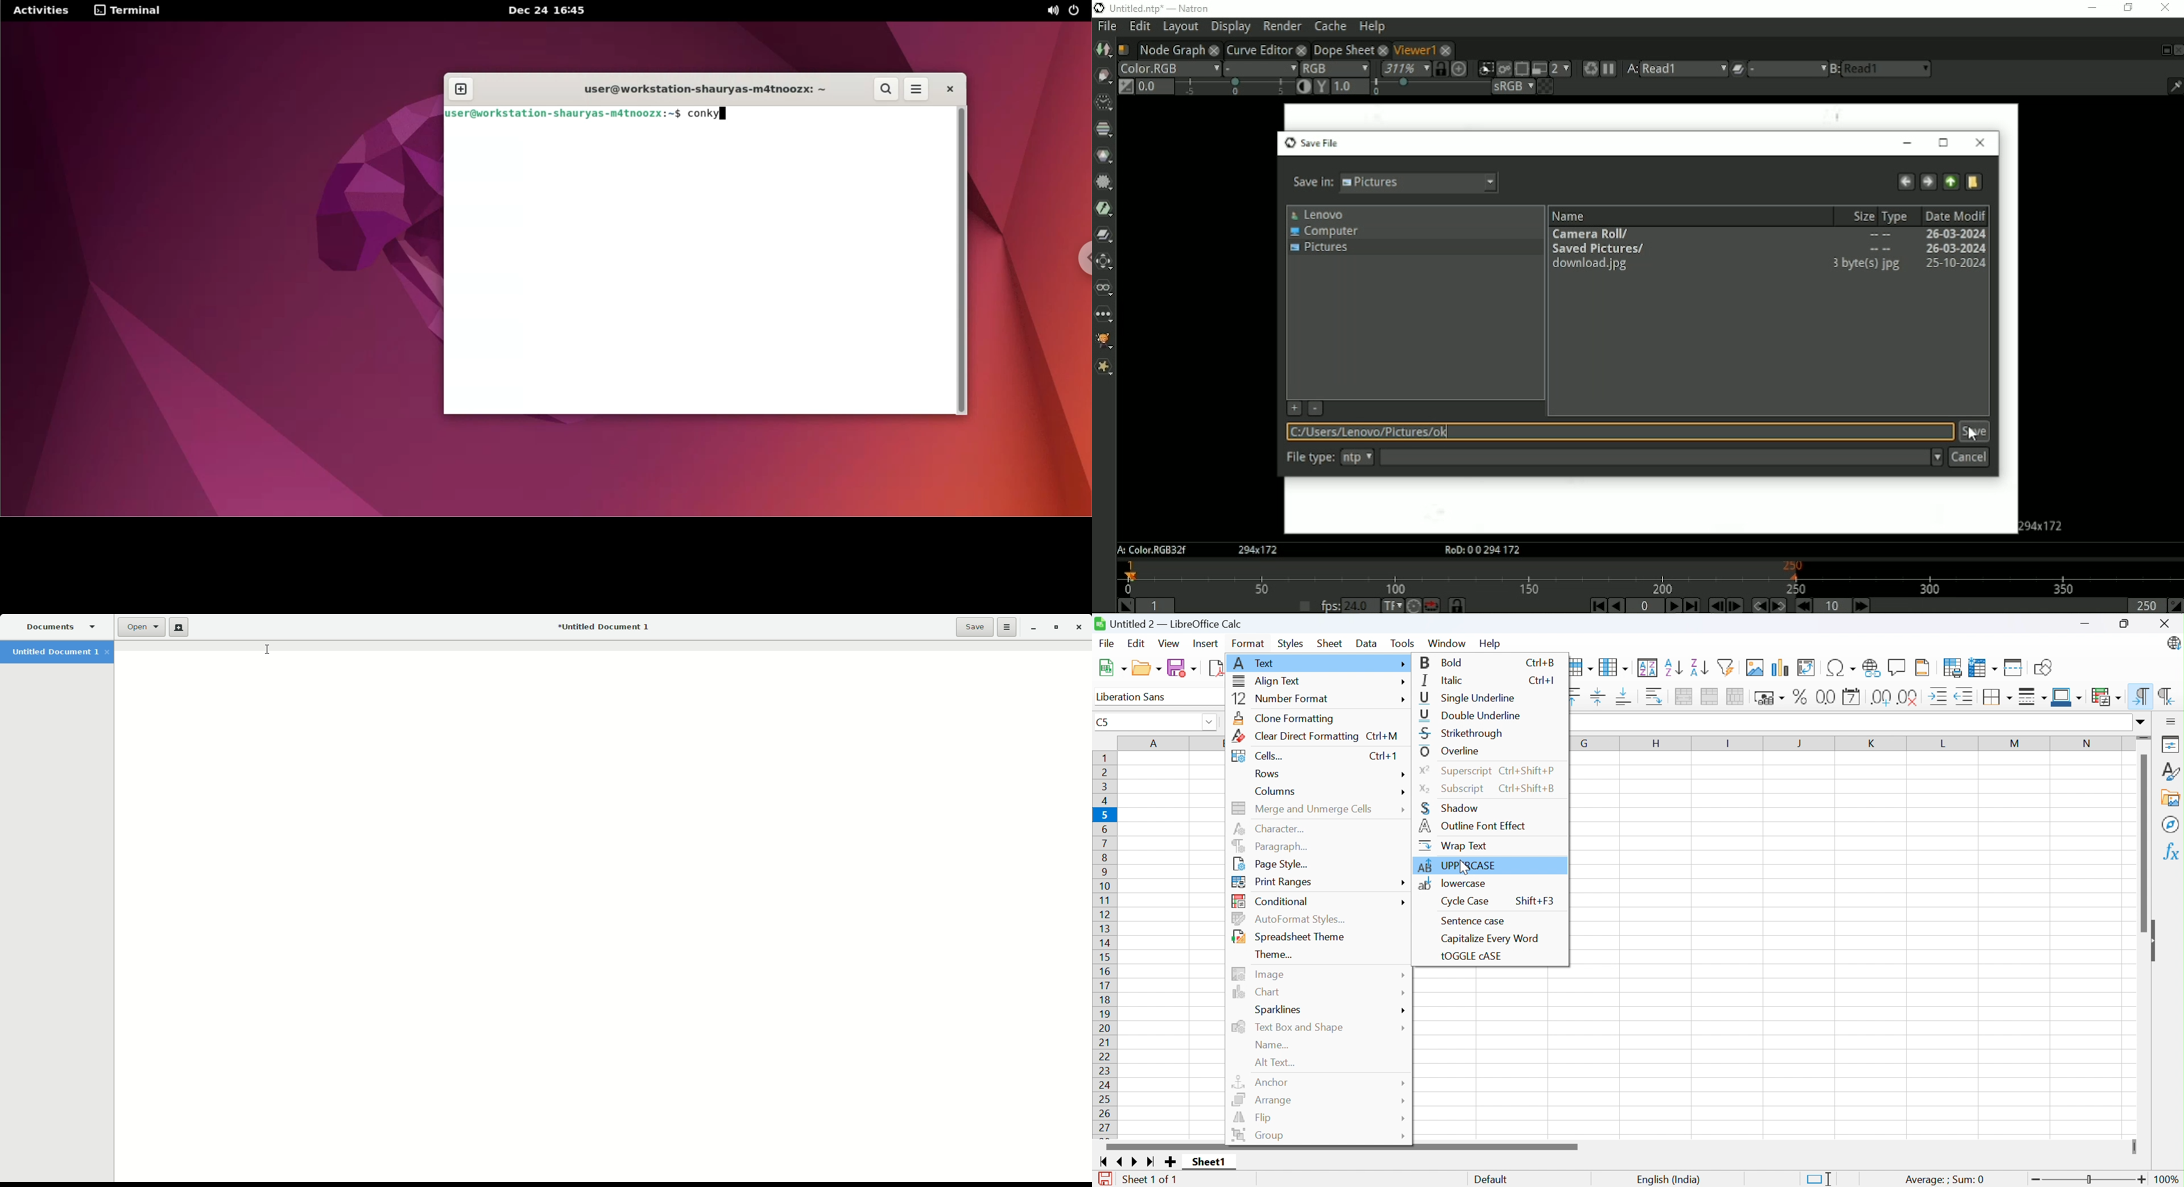 This screenshot has width=2184, height=1204. I want to click on Add decimal place, so click(1882, 698).